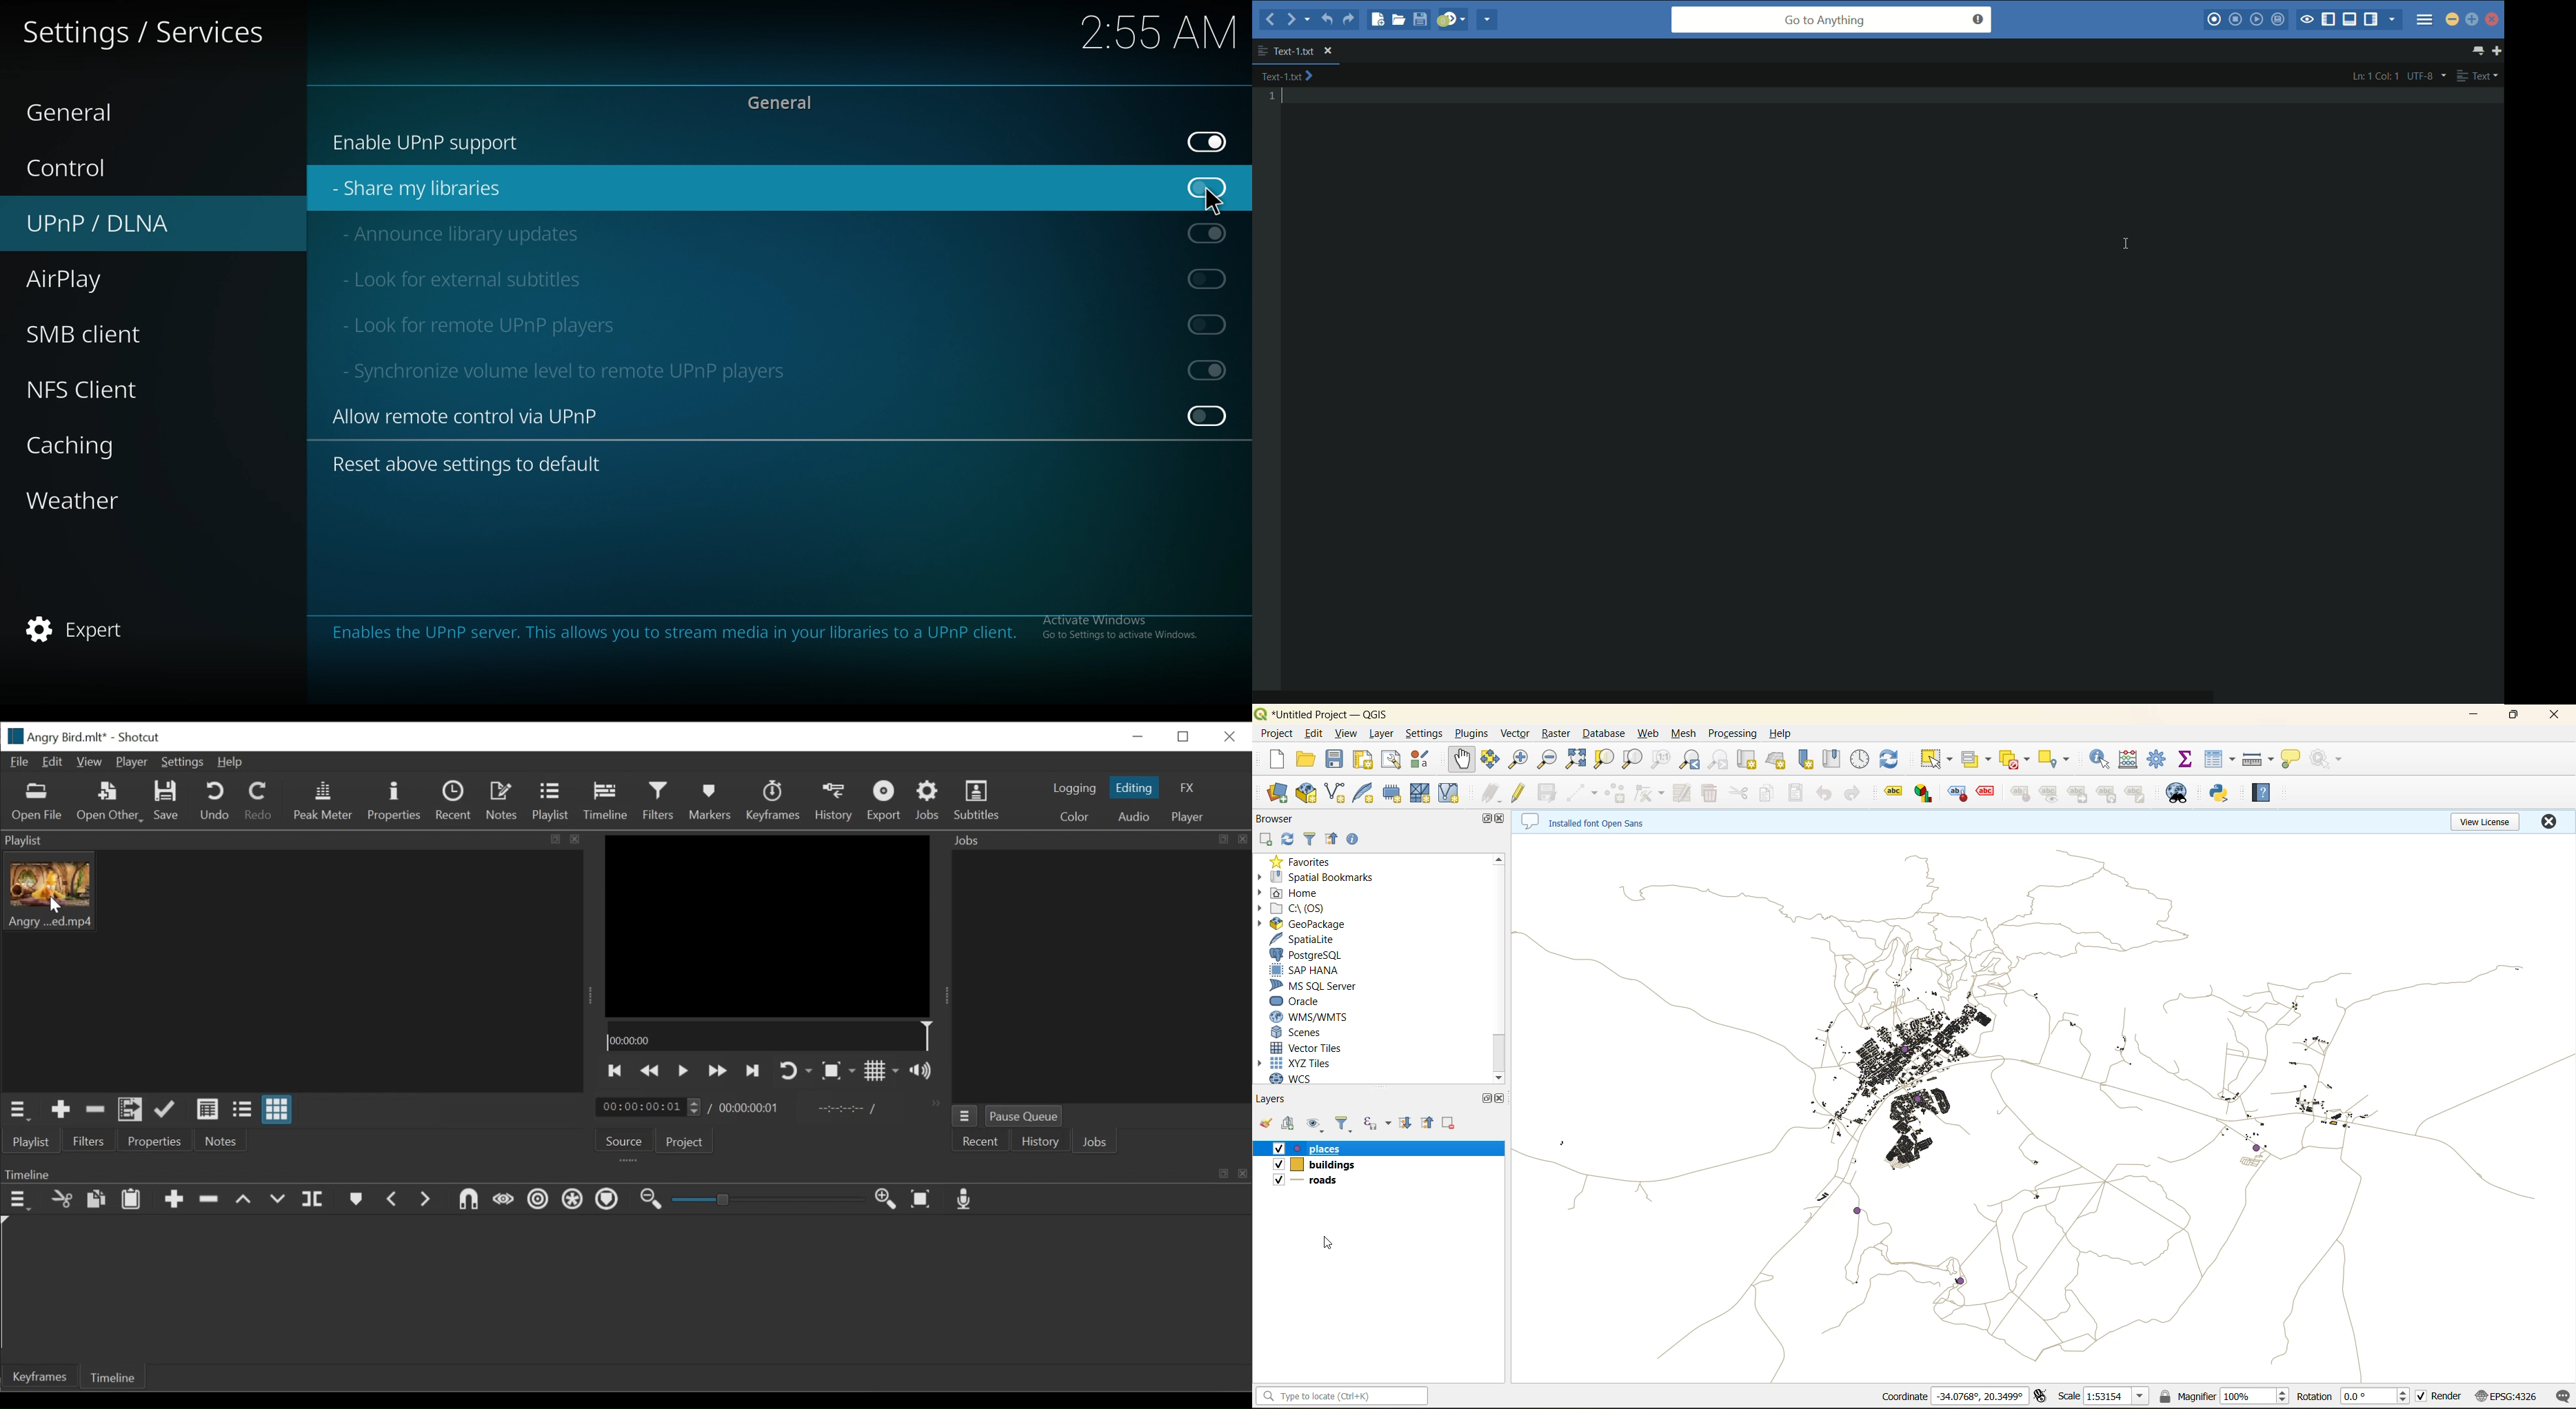 Image resolution: width=2576 pixels, height=1428 pixels. I want to click on on (Greyed out), so click(1212, 234).